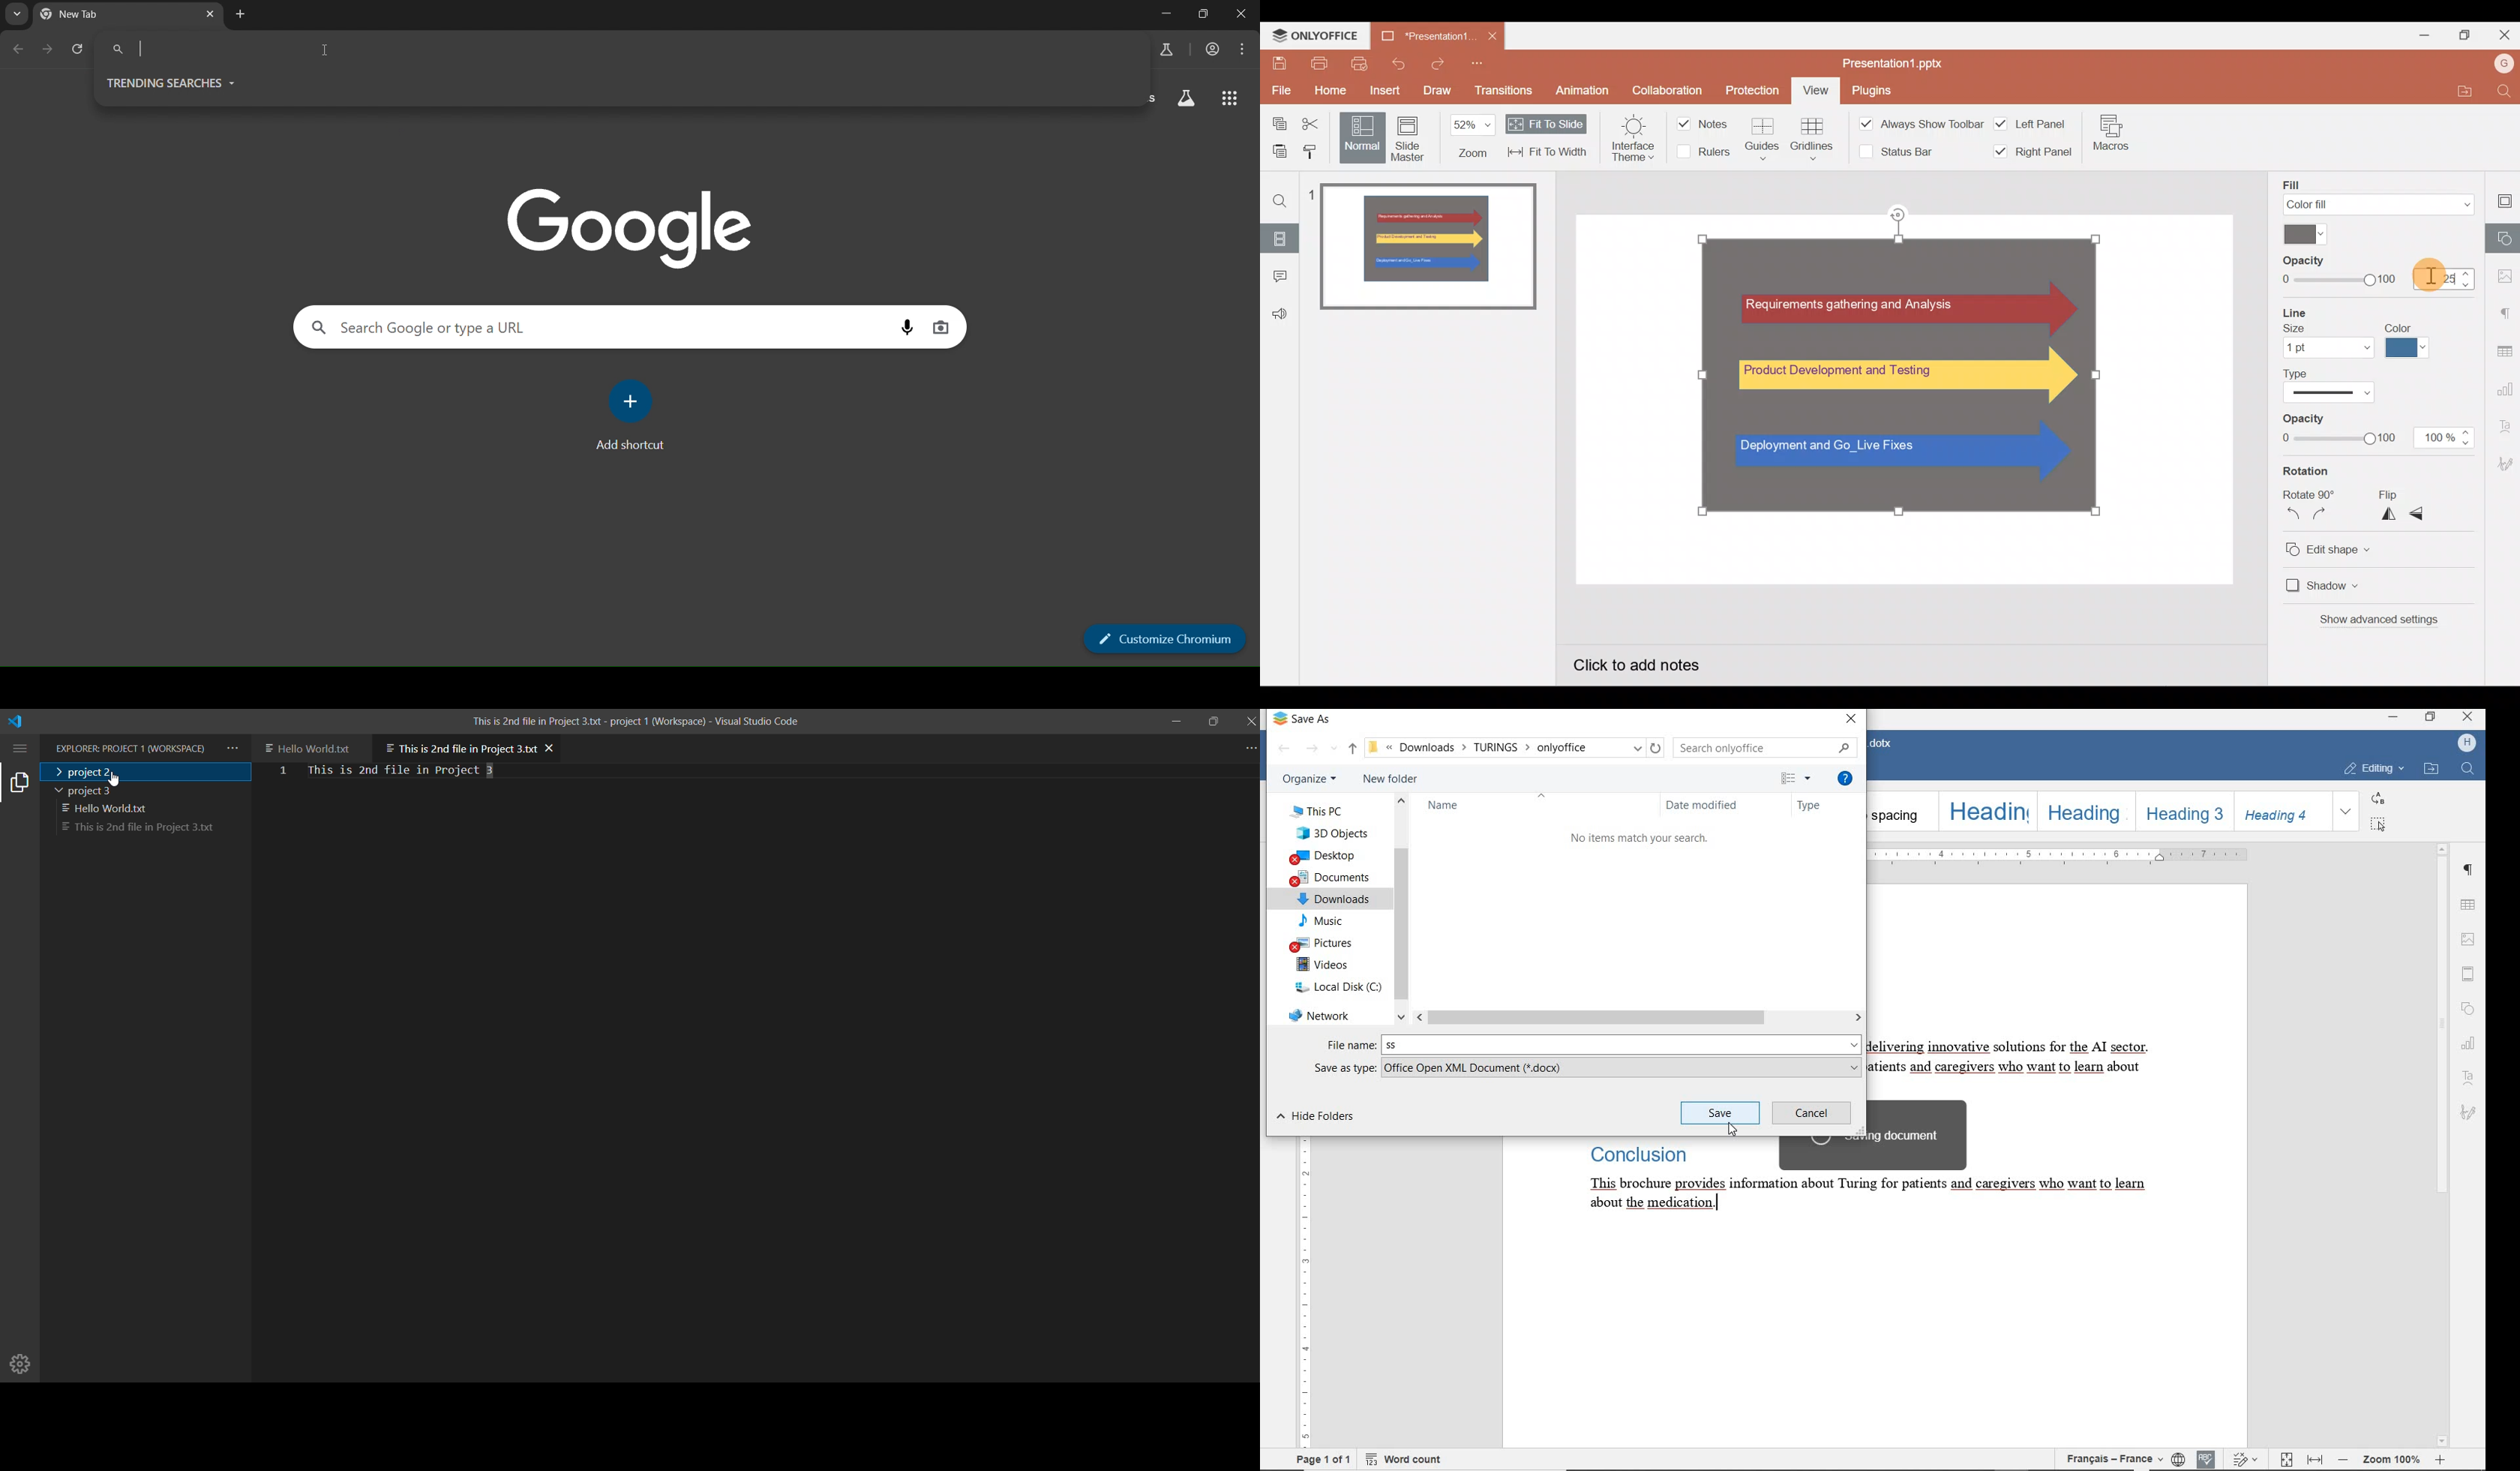 Image resolution: width=2520 pixels, height=1484 pixels. Describe the element at coordinates (2373, 767) in the screenshot. I see `EDITING` at that location.